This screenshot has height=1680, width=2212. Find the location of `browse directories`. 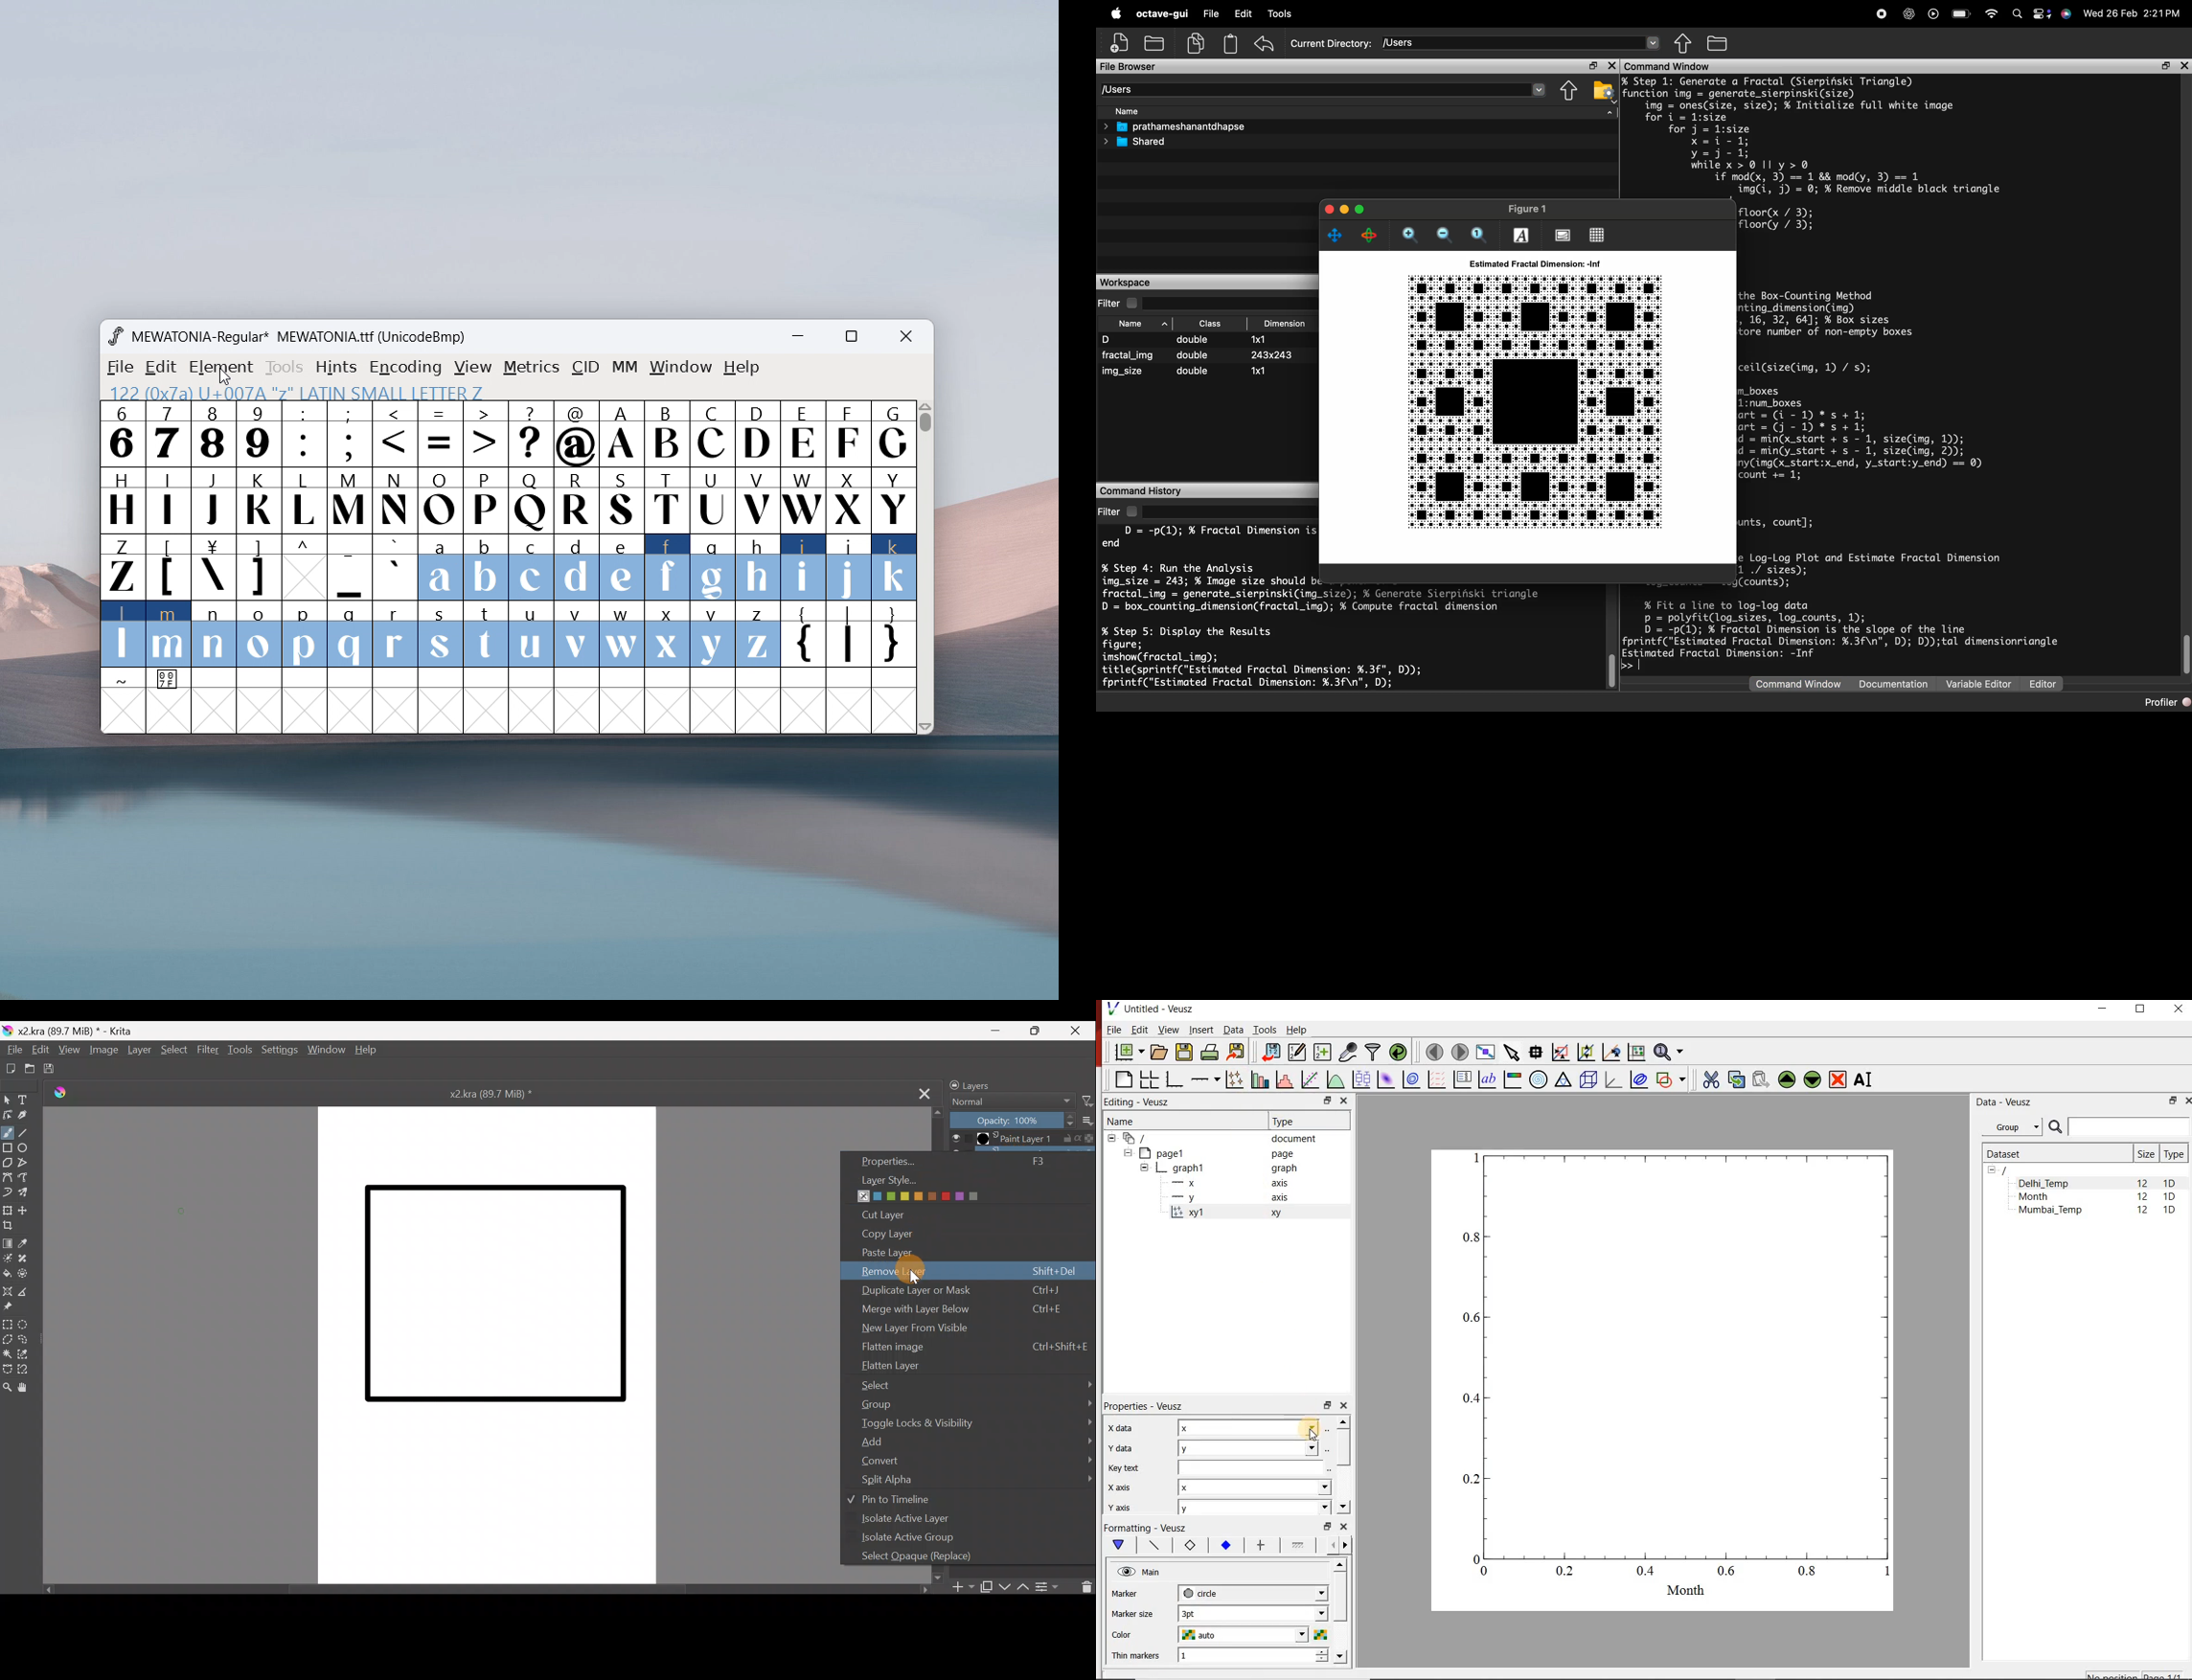

browse directories is located at coordinates (1718, 43).